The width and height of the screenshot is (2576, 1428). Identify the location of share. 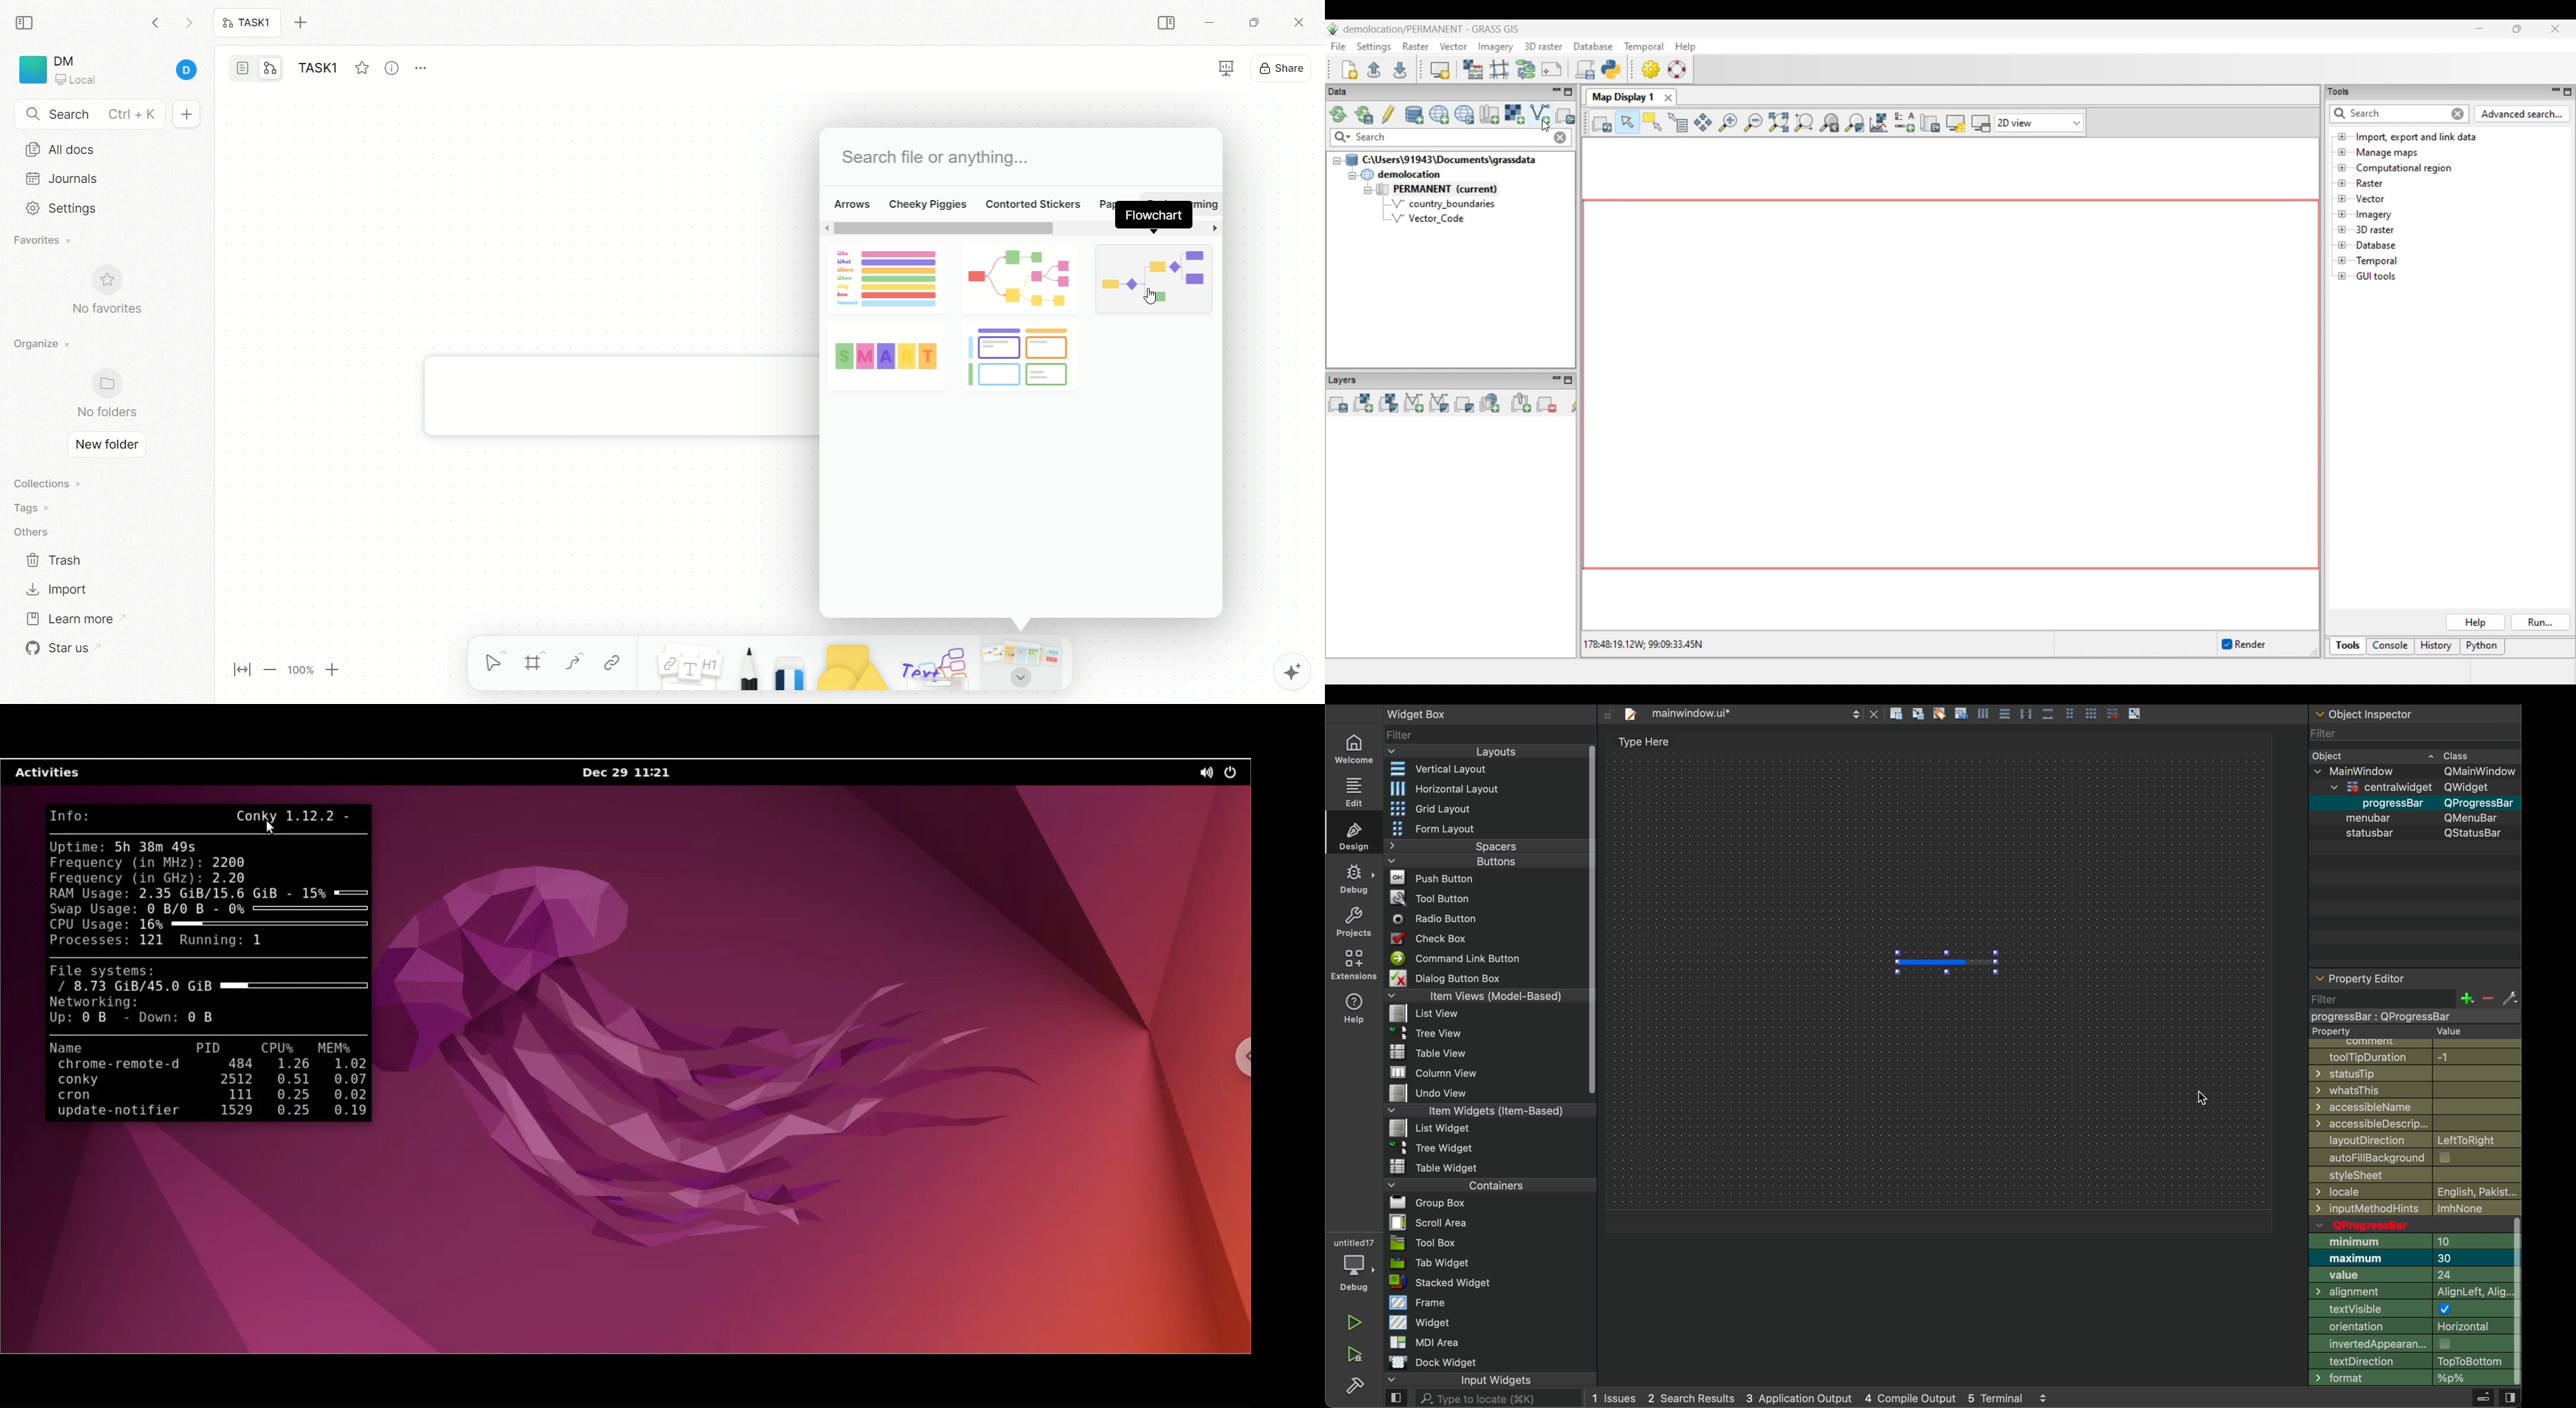
(1283, 66).